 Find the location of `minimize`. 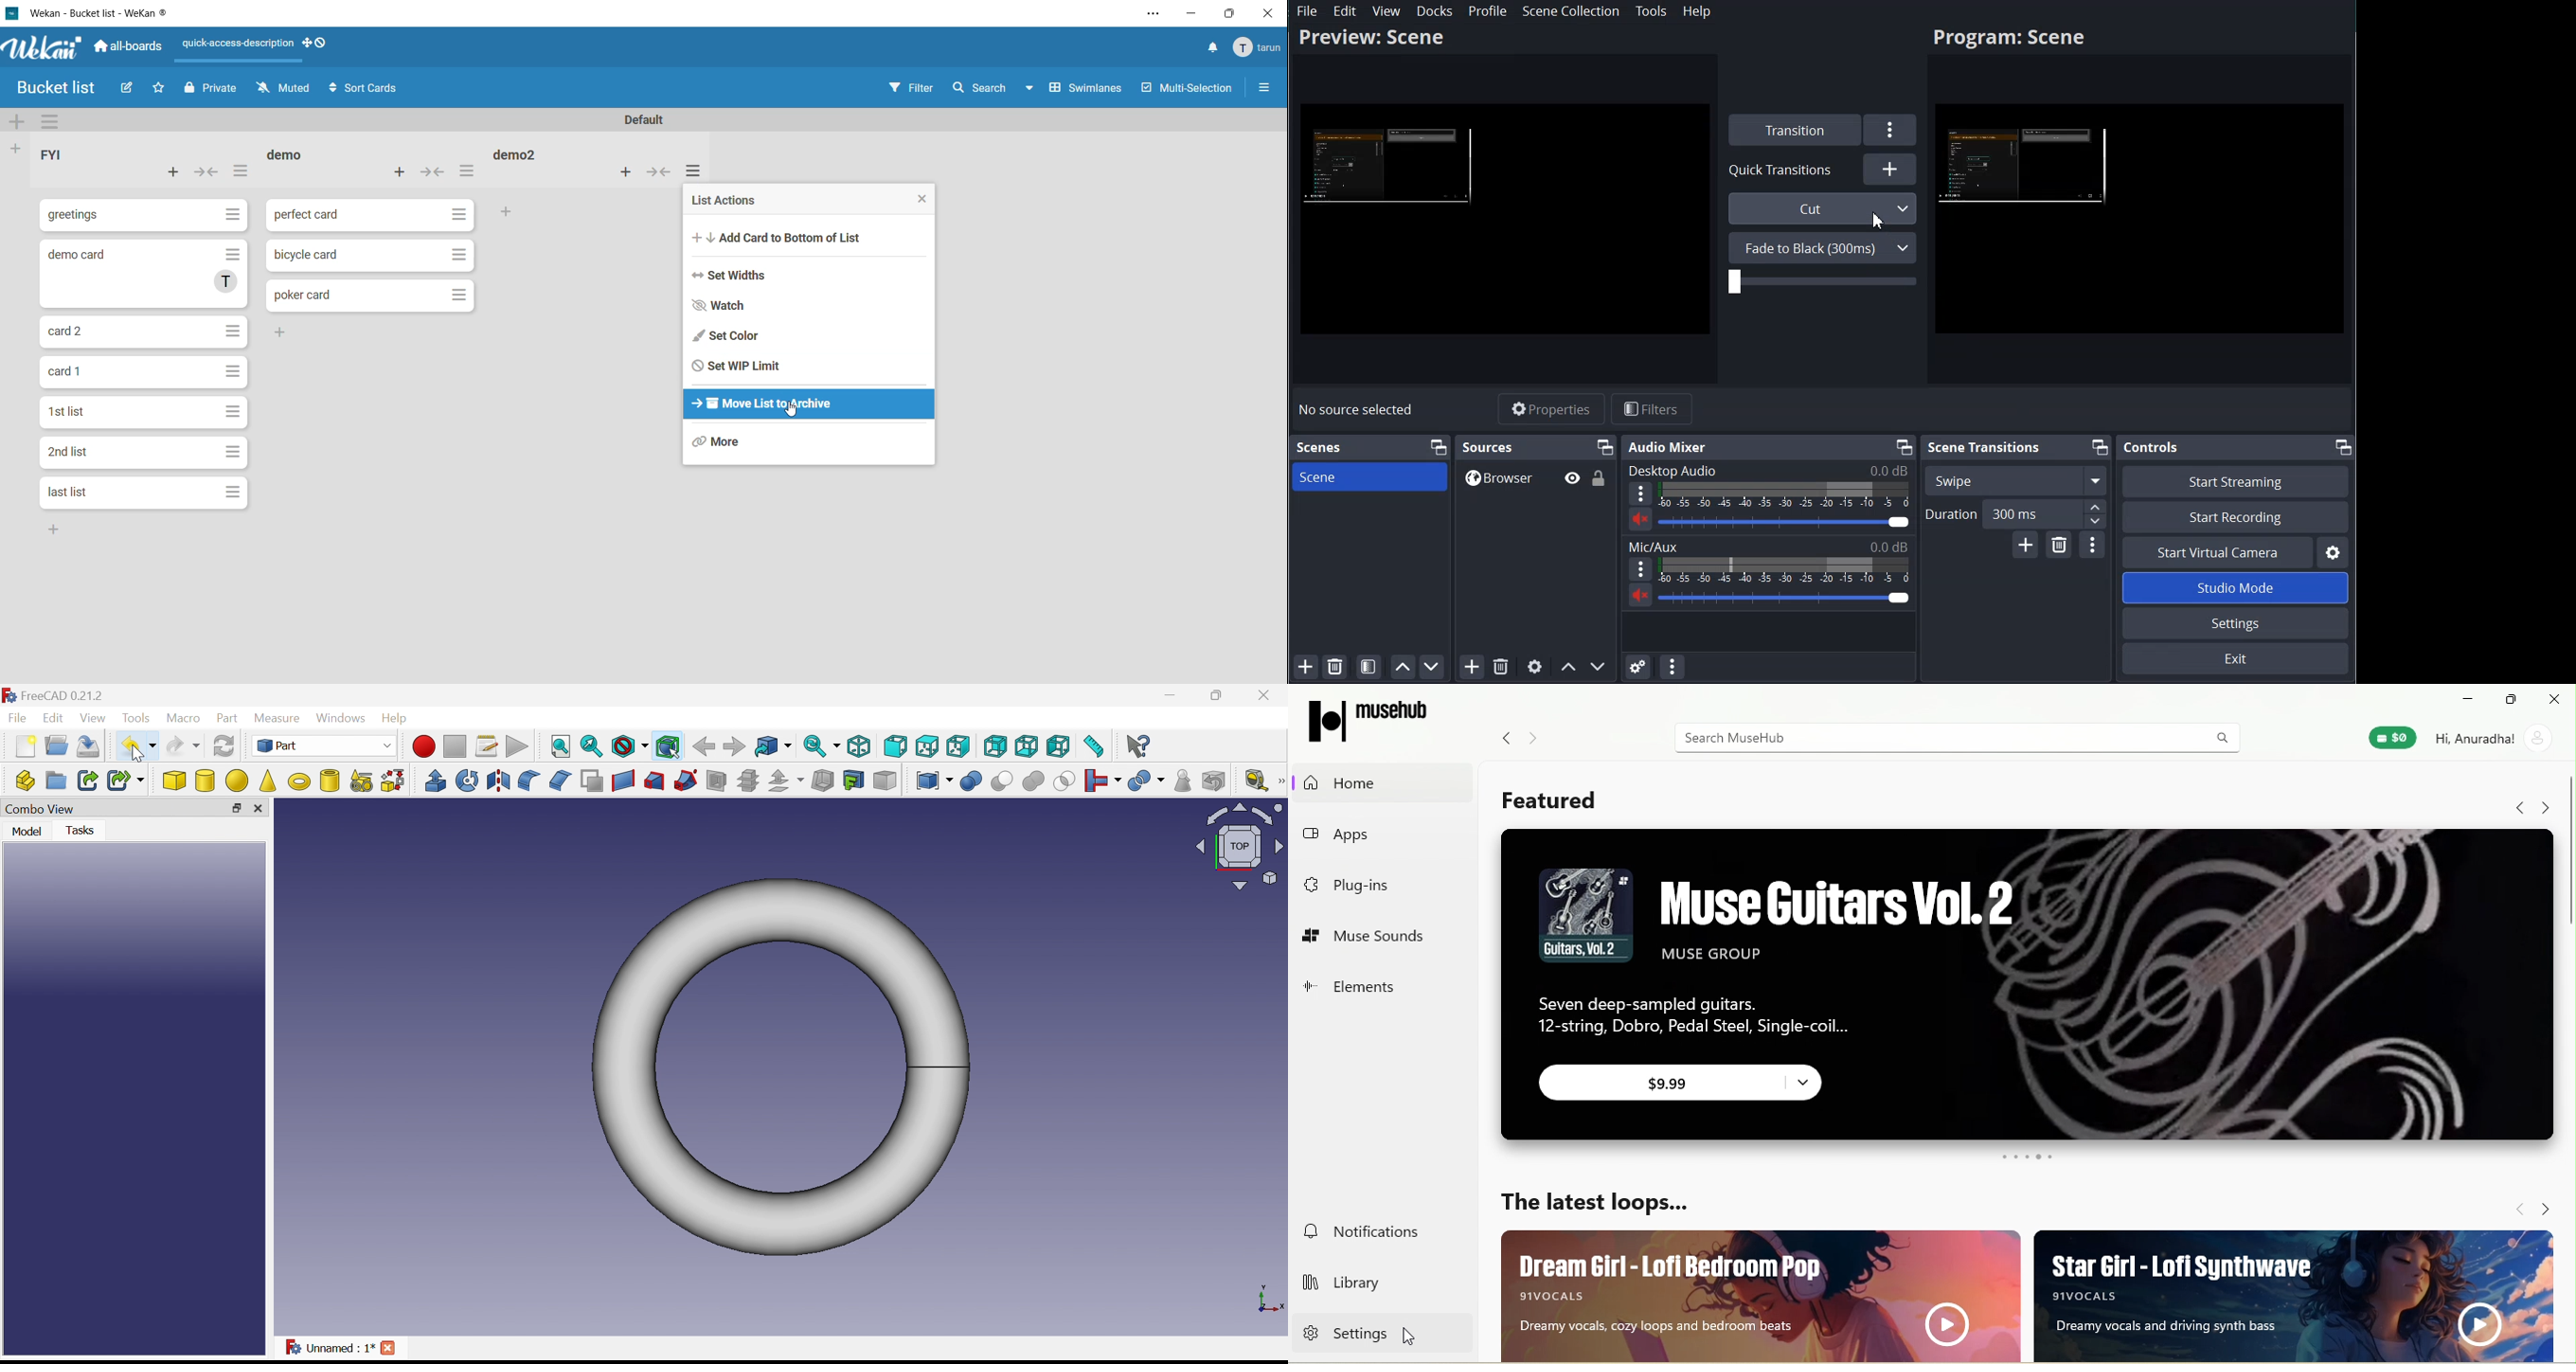

minimize is located at coordinates (2467, 698).